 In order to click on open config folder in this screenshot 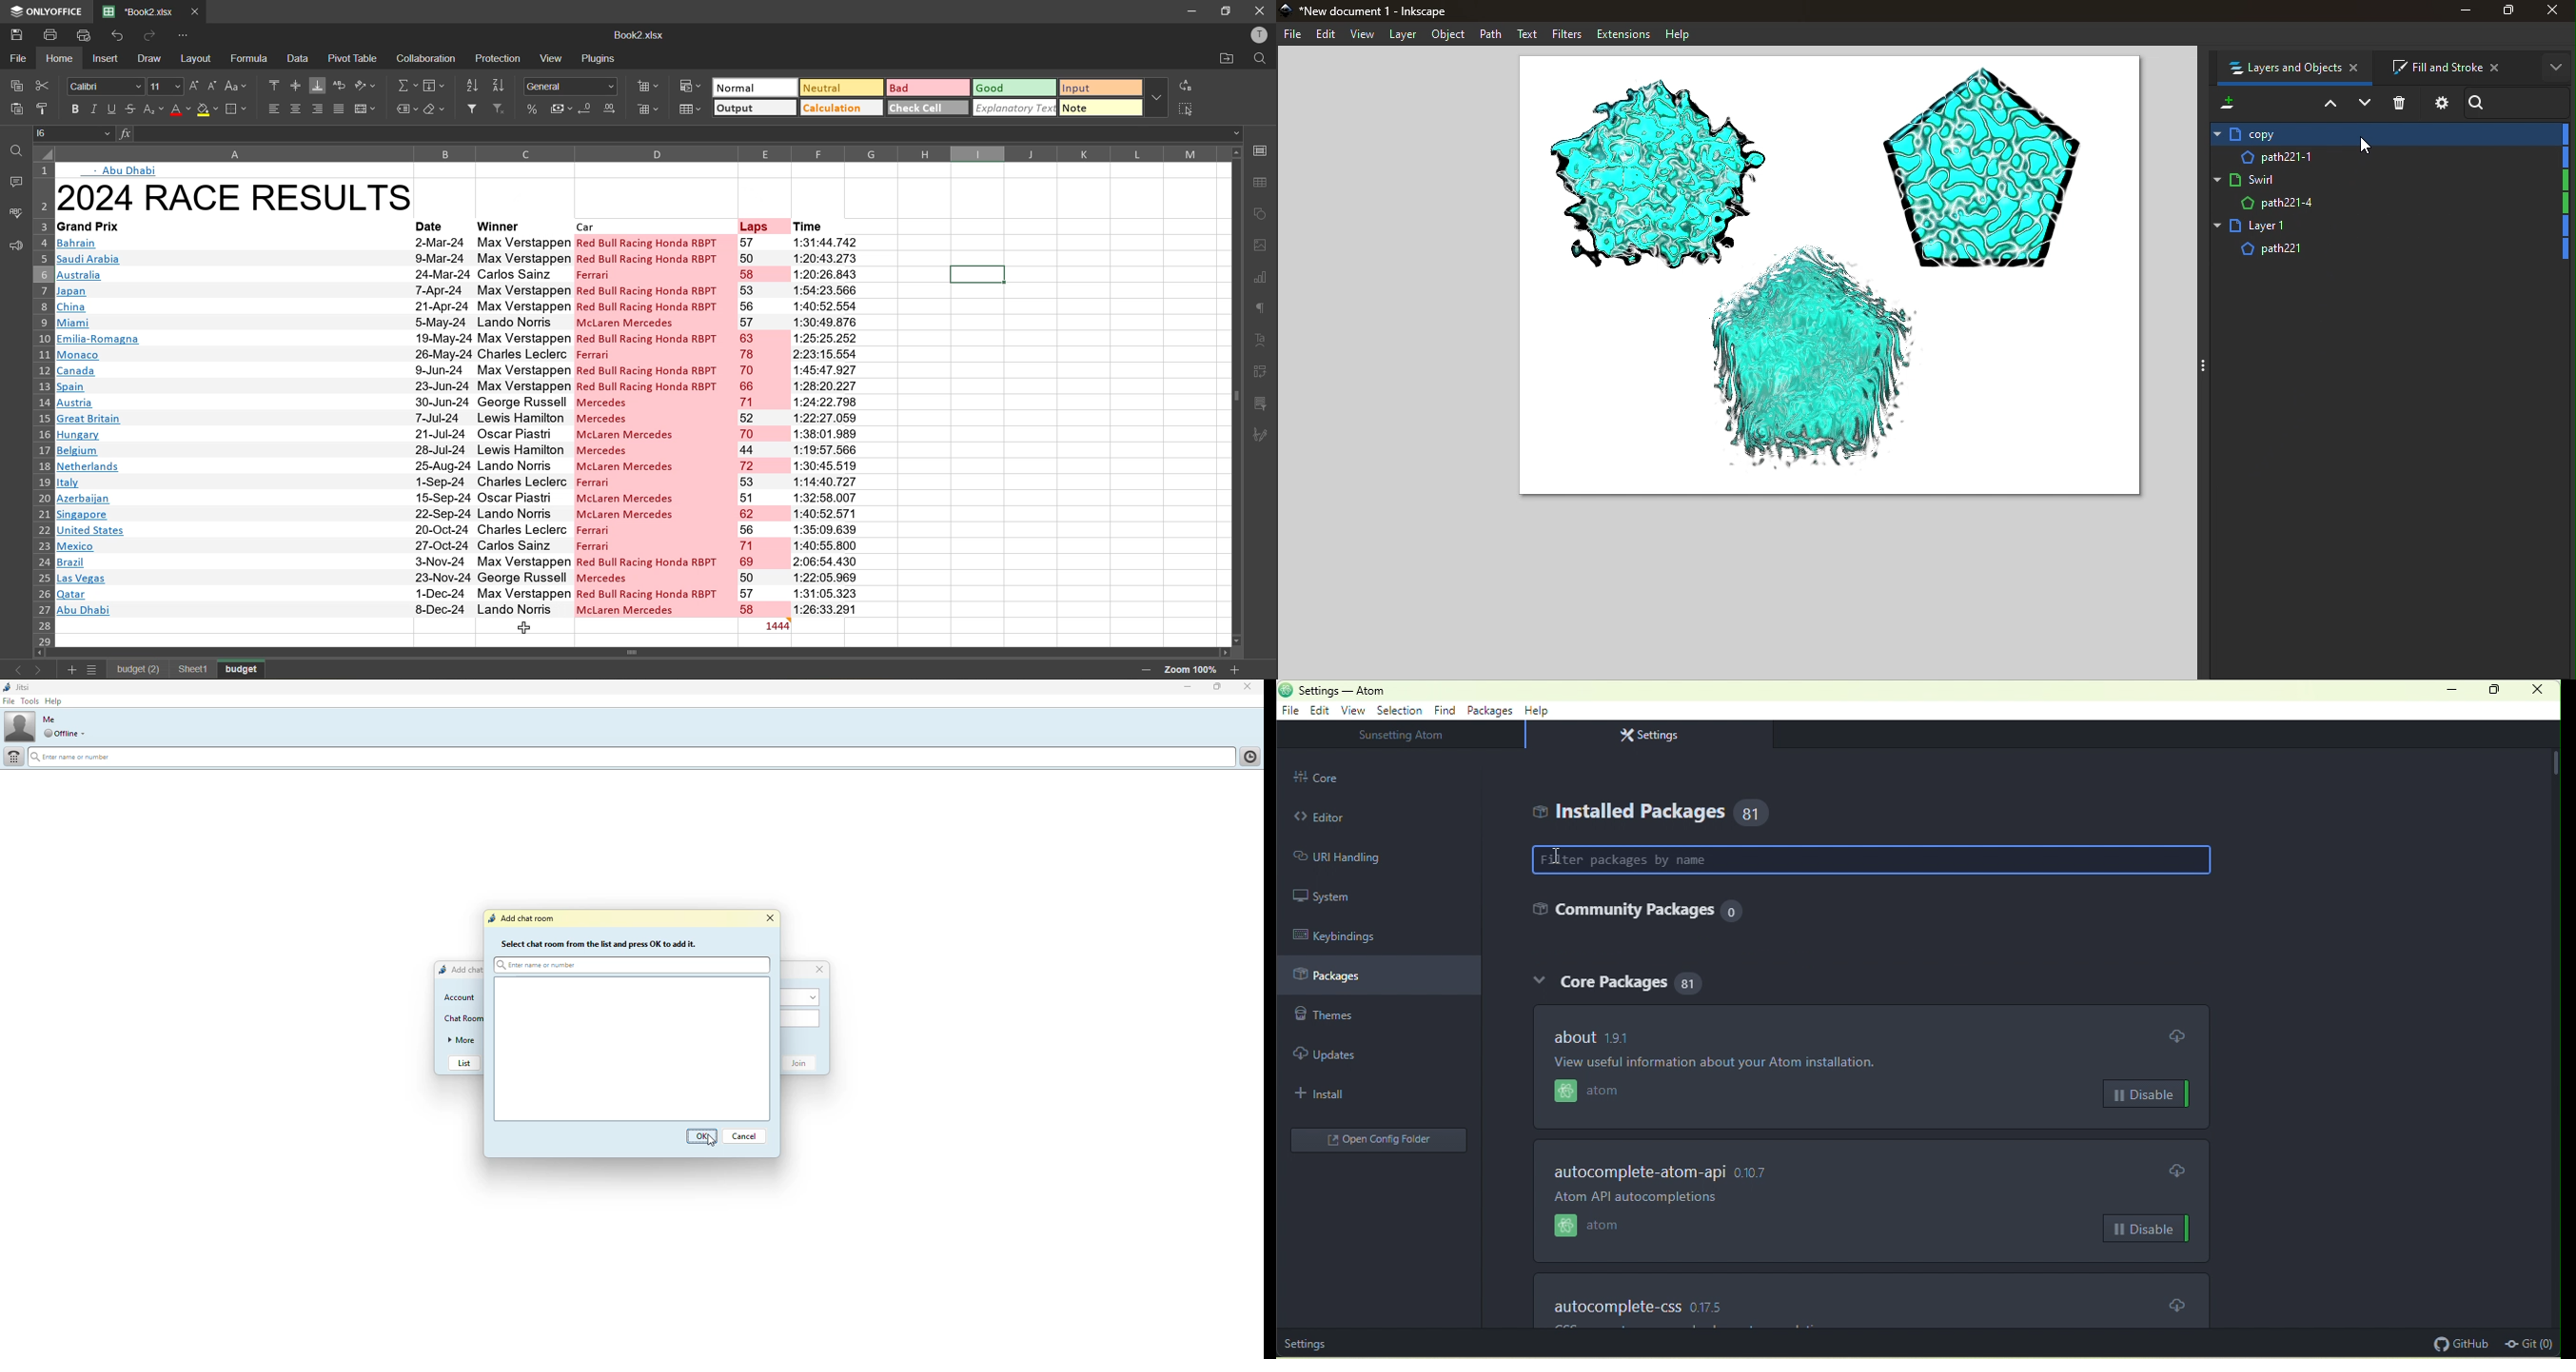, I will do `click(1382, 1139)`.